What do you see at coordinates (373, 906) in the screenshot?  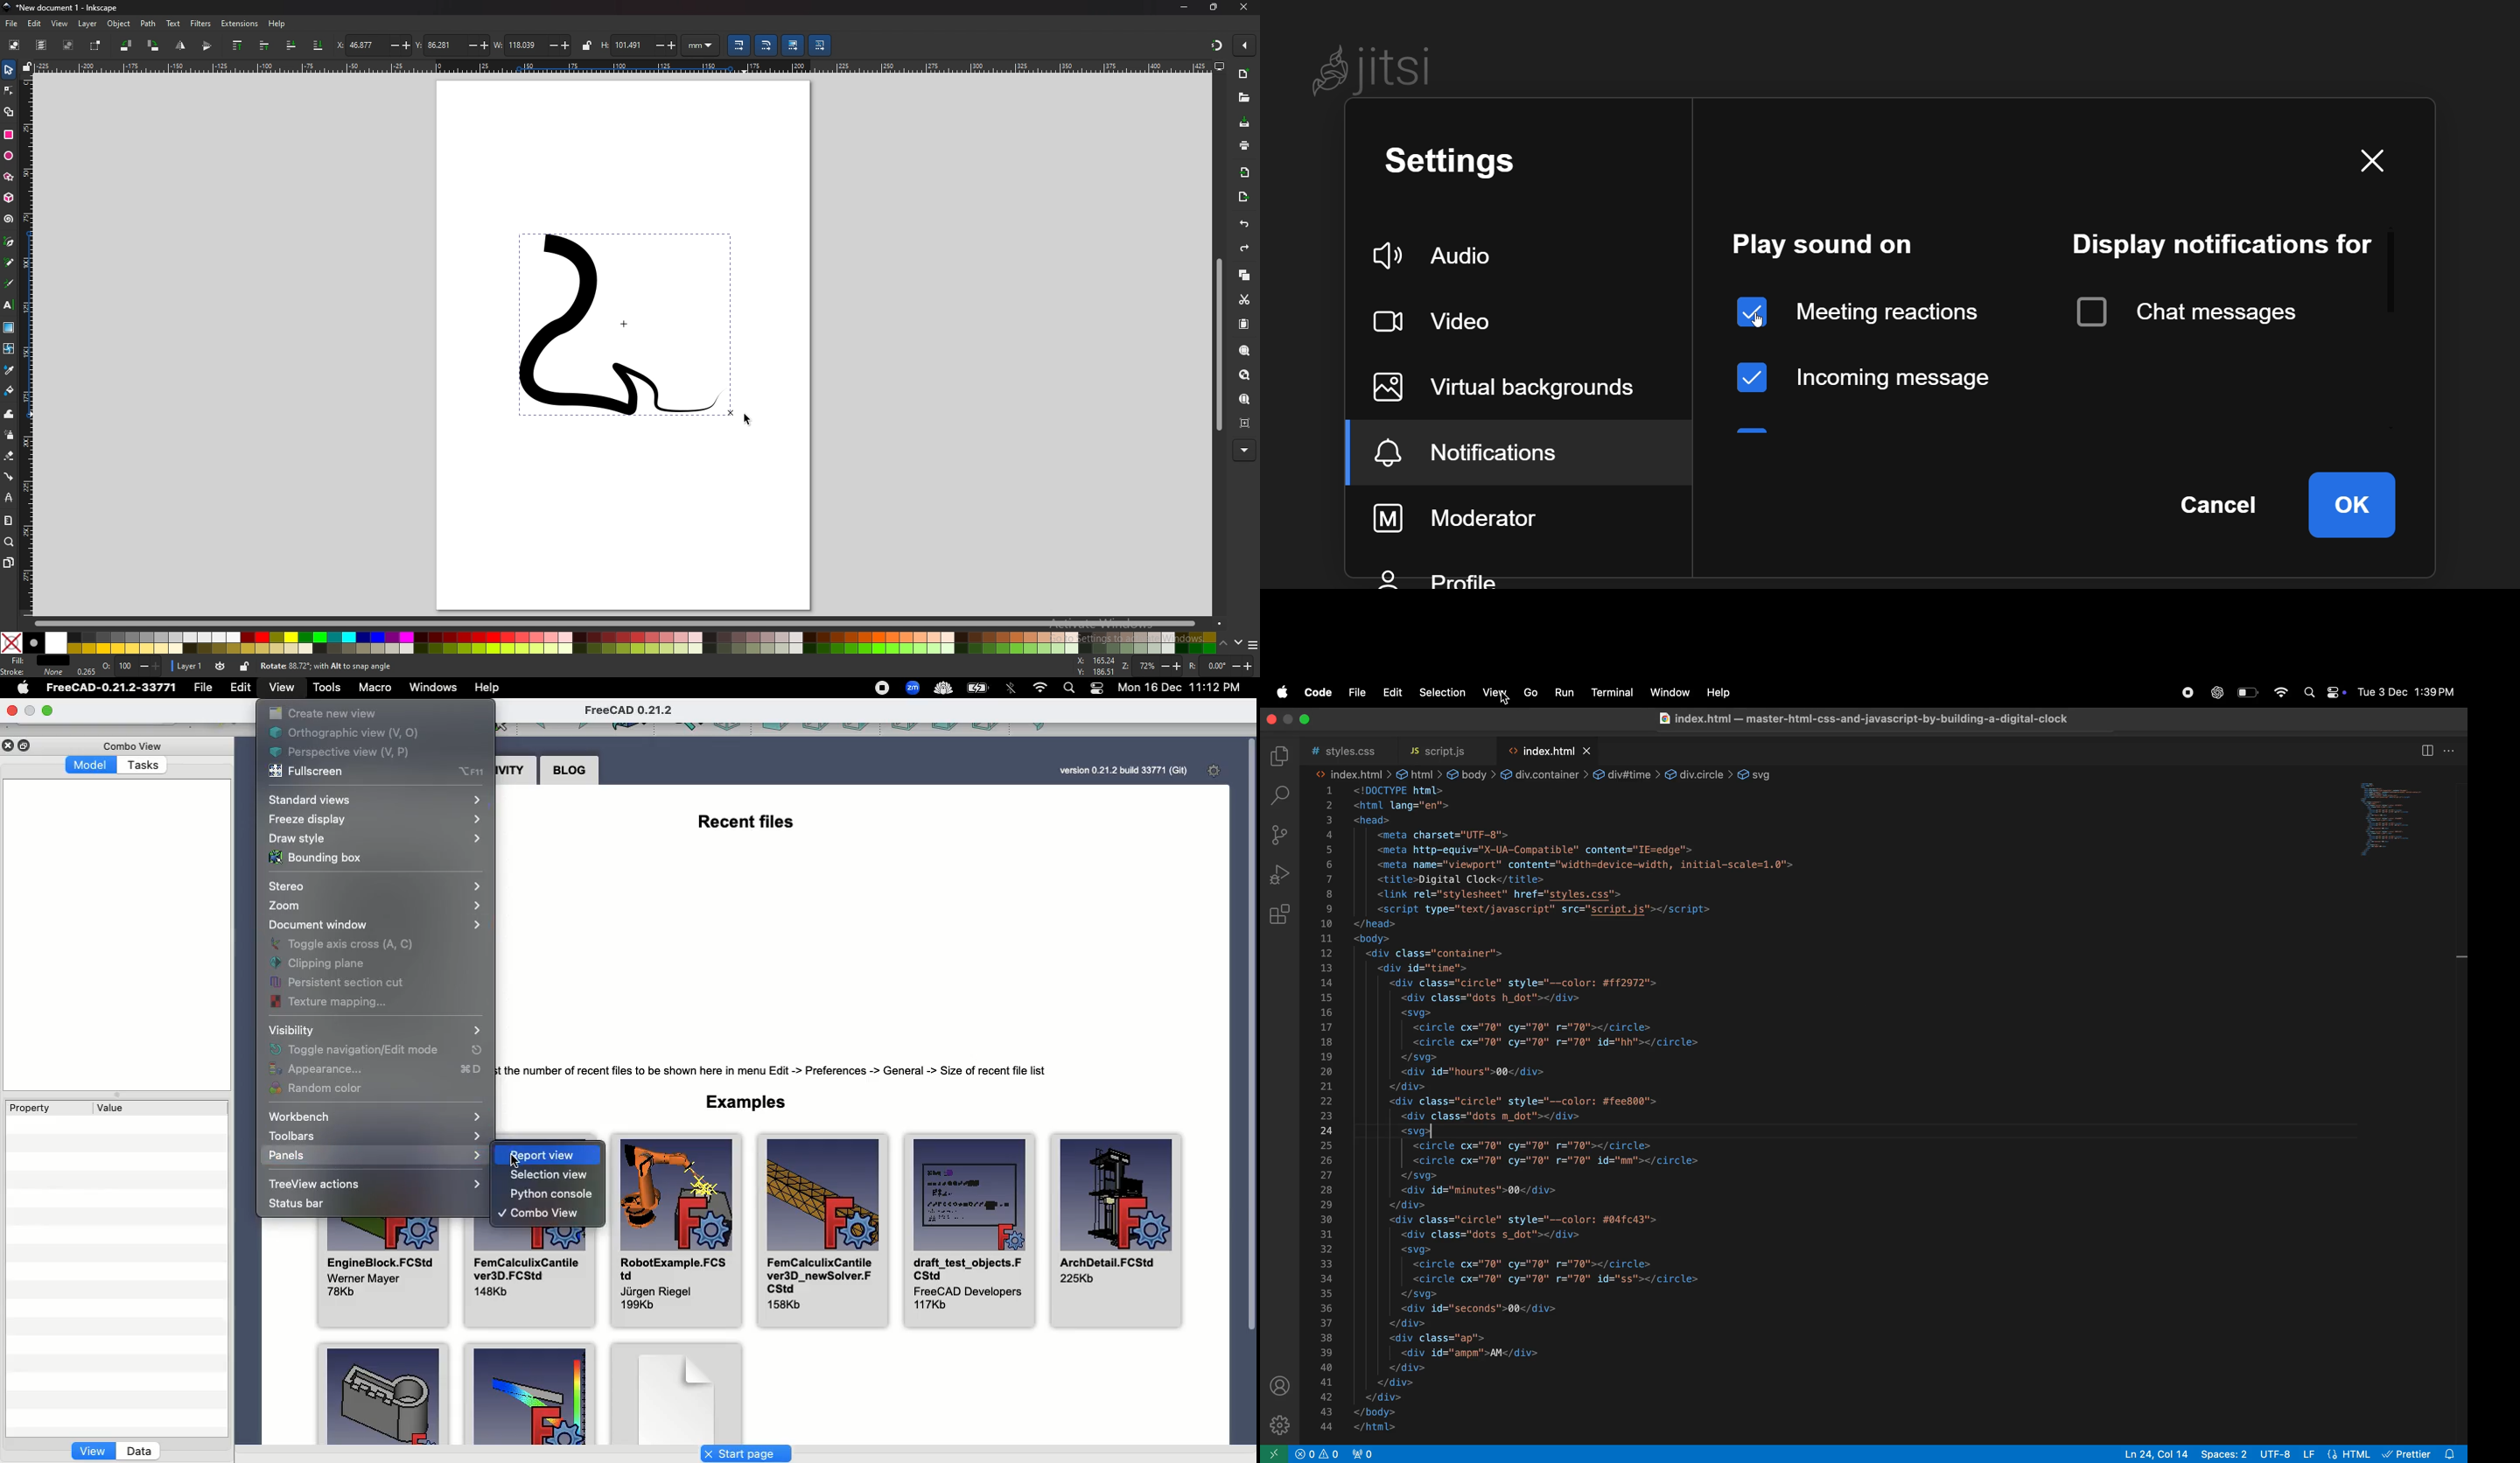 I see `Zoom` at bounding box center [373, 906].